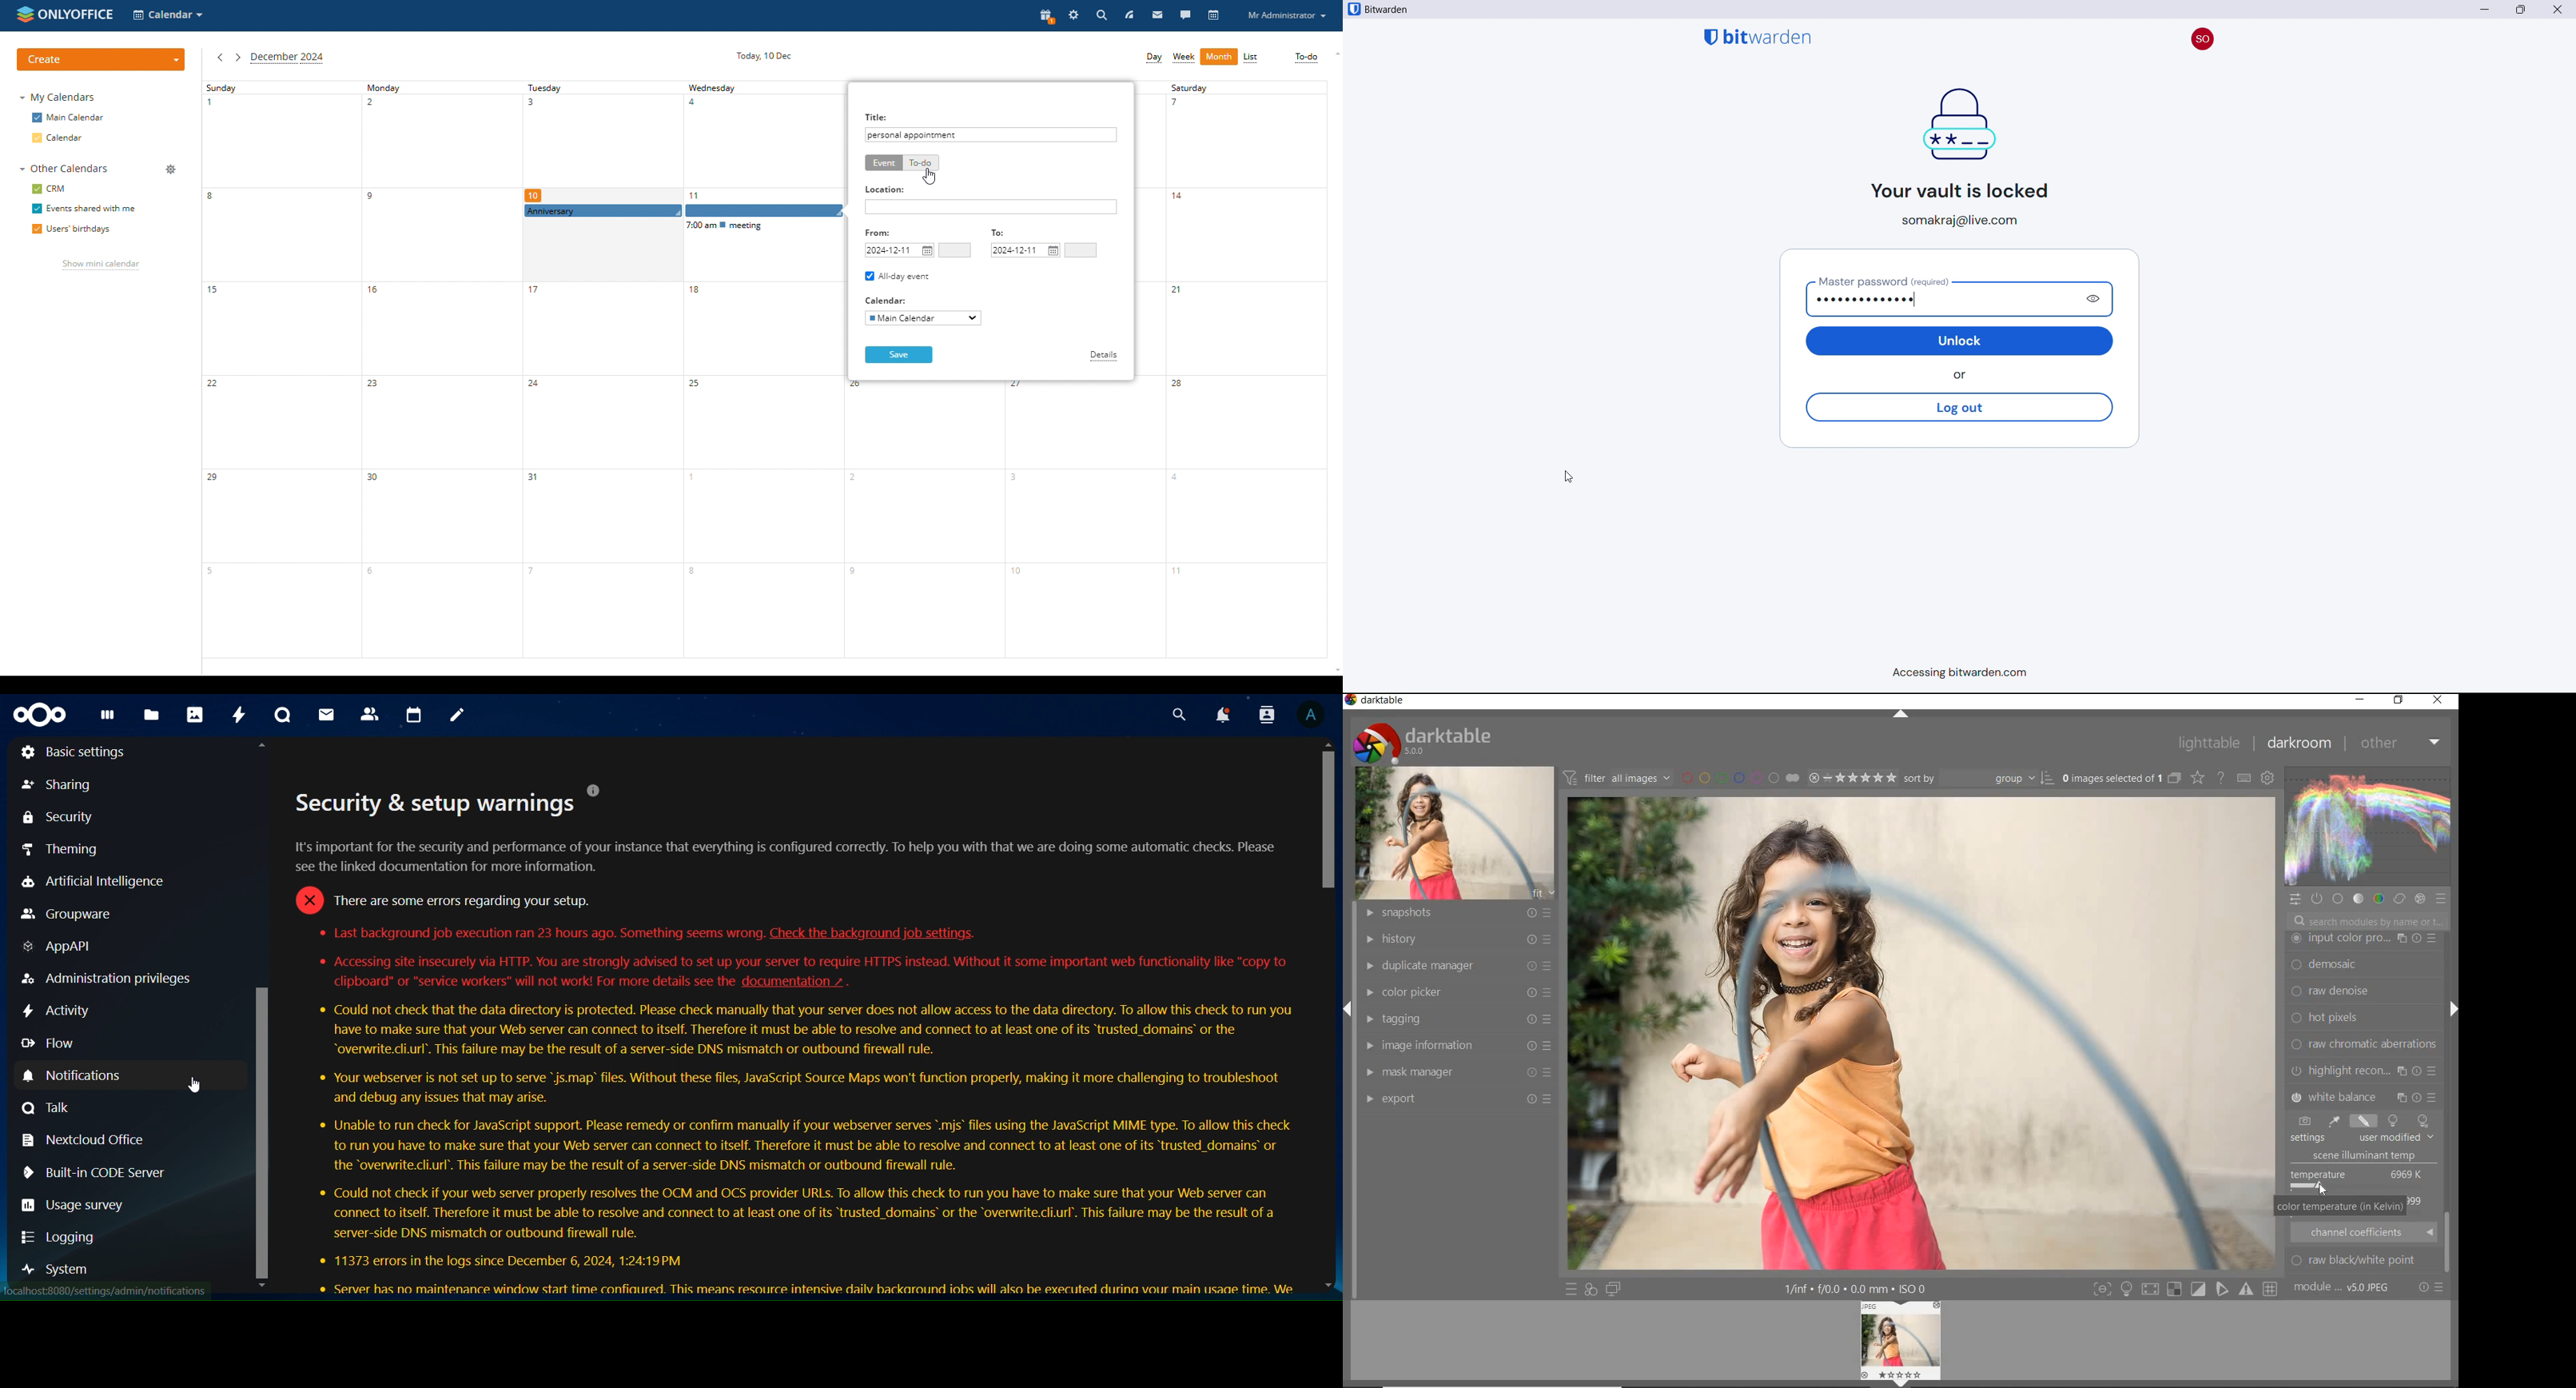 This screenshot has height=1400, width=2576. What do you see at coordinates (1456, 832) in the screenshot?
I see `image` at bounding box center [1456, 832].